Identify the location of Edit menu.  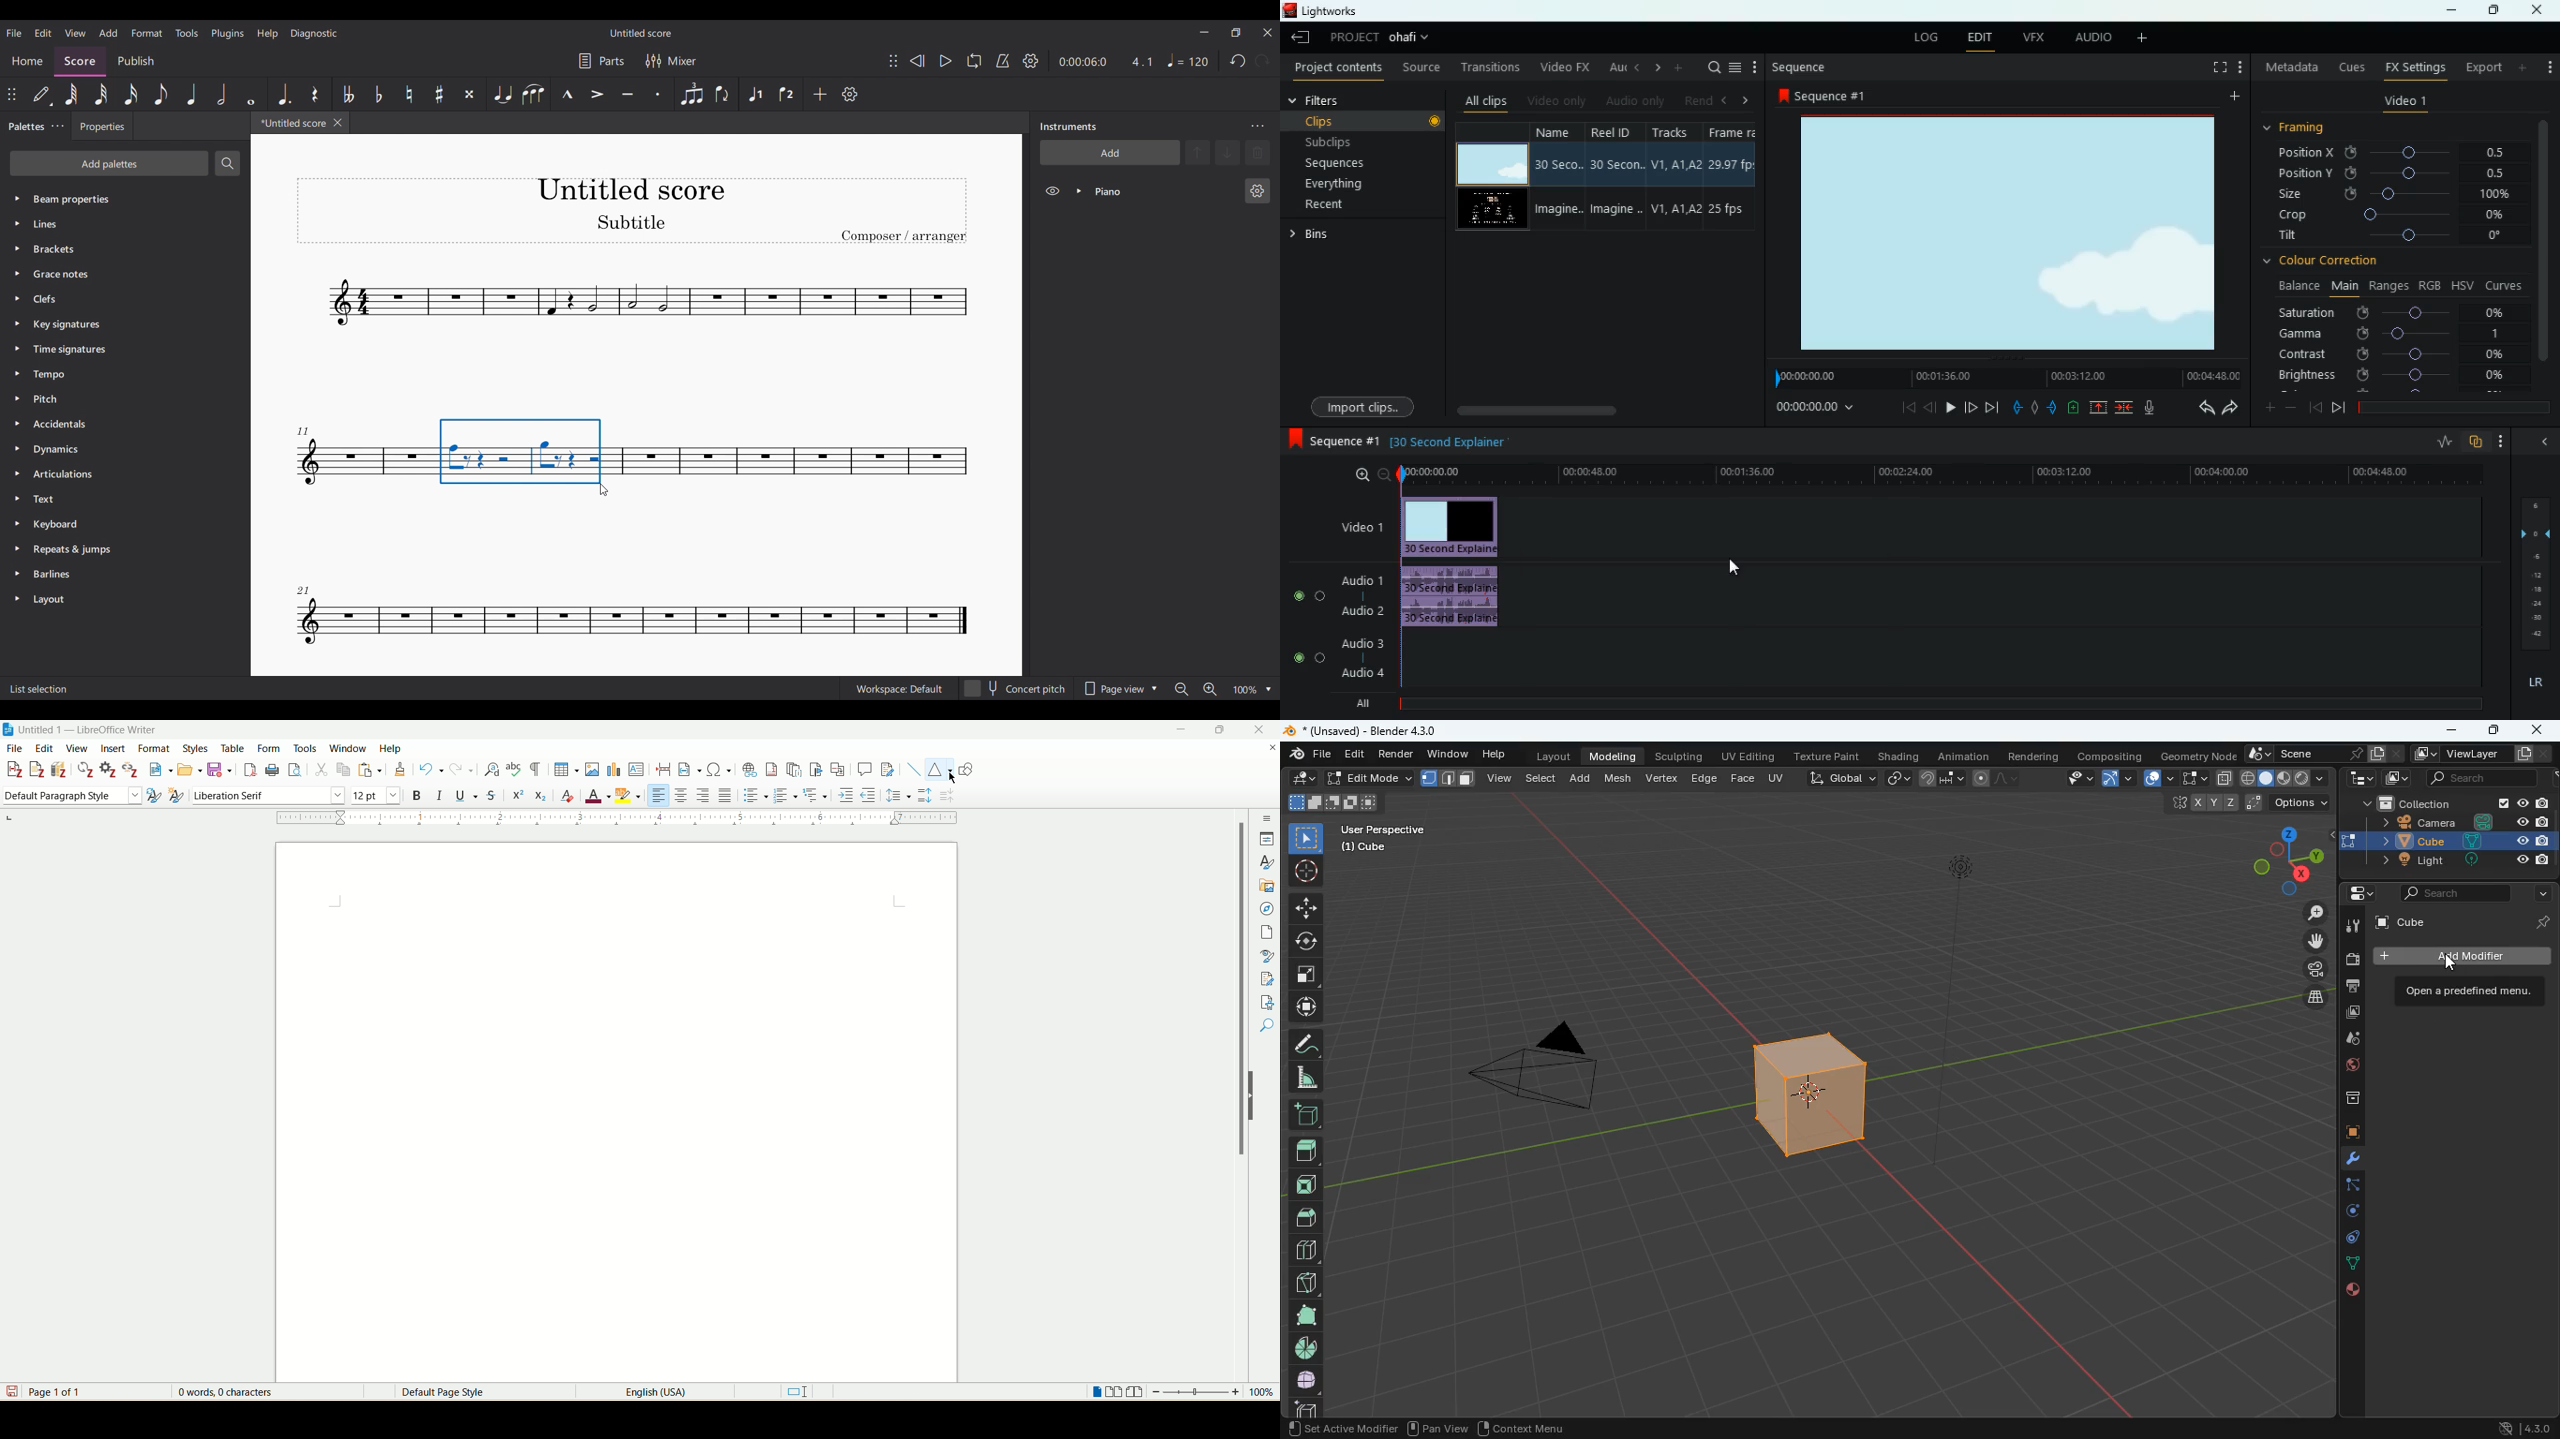
(43, 33).